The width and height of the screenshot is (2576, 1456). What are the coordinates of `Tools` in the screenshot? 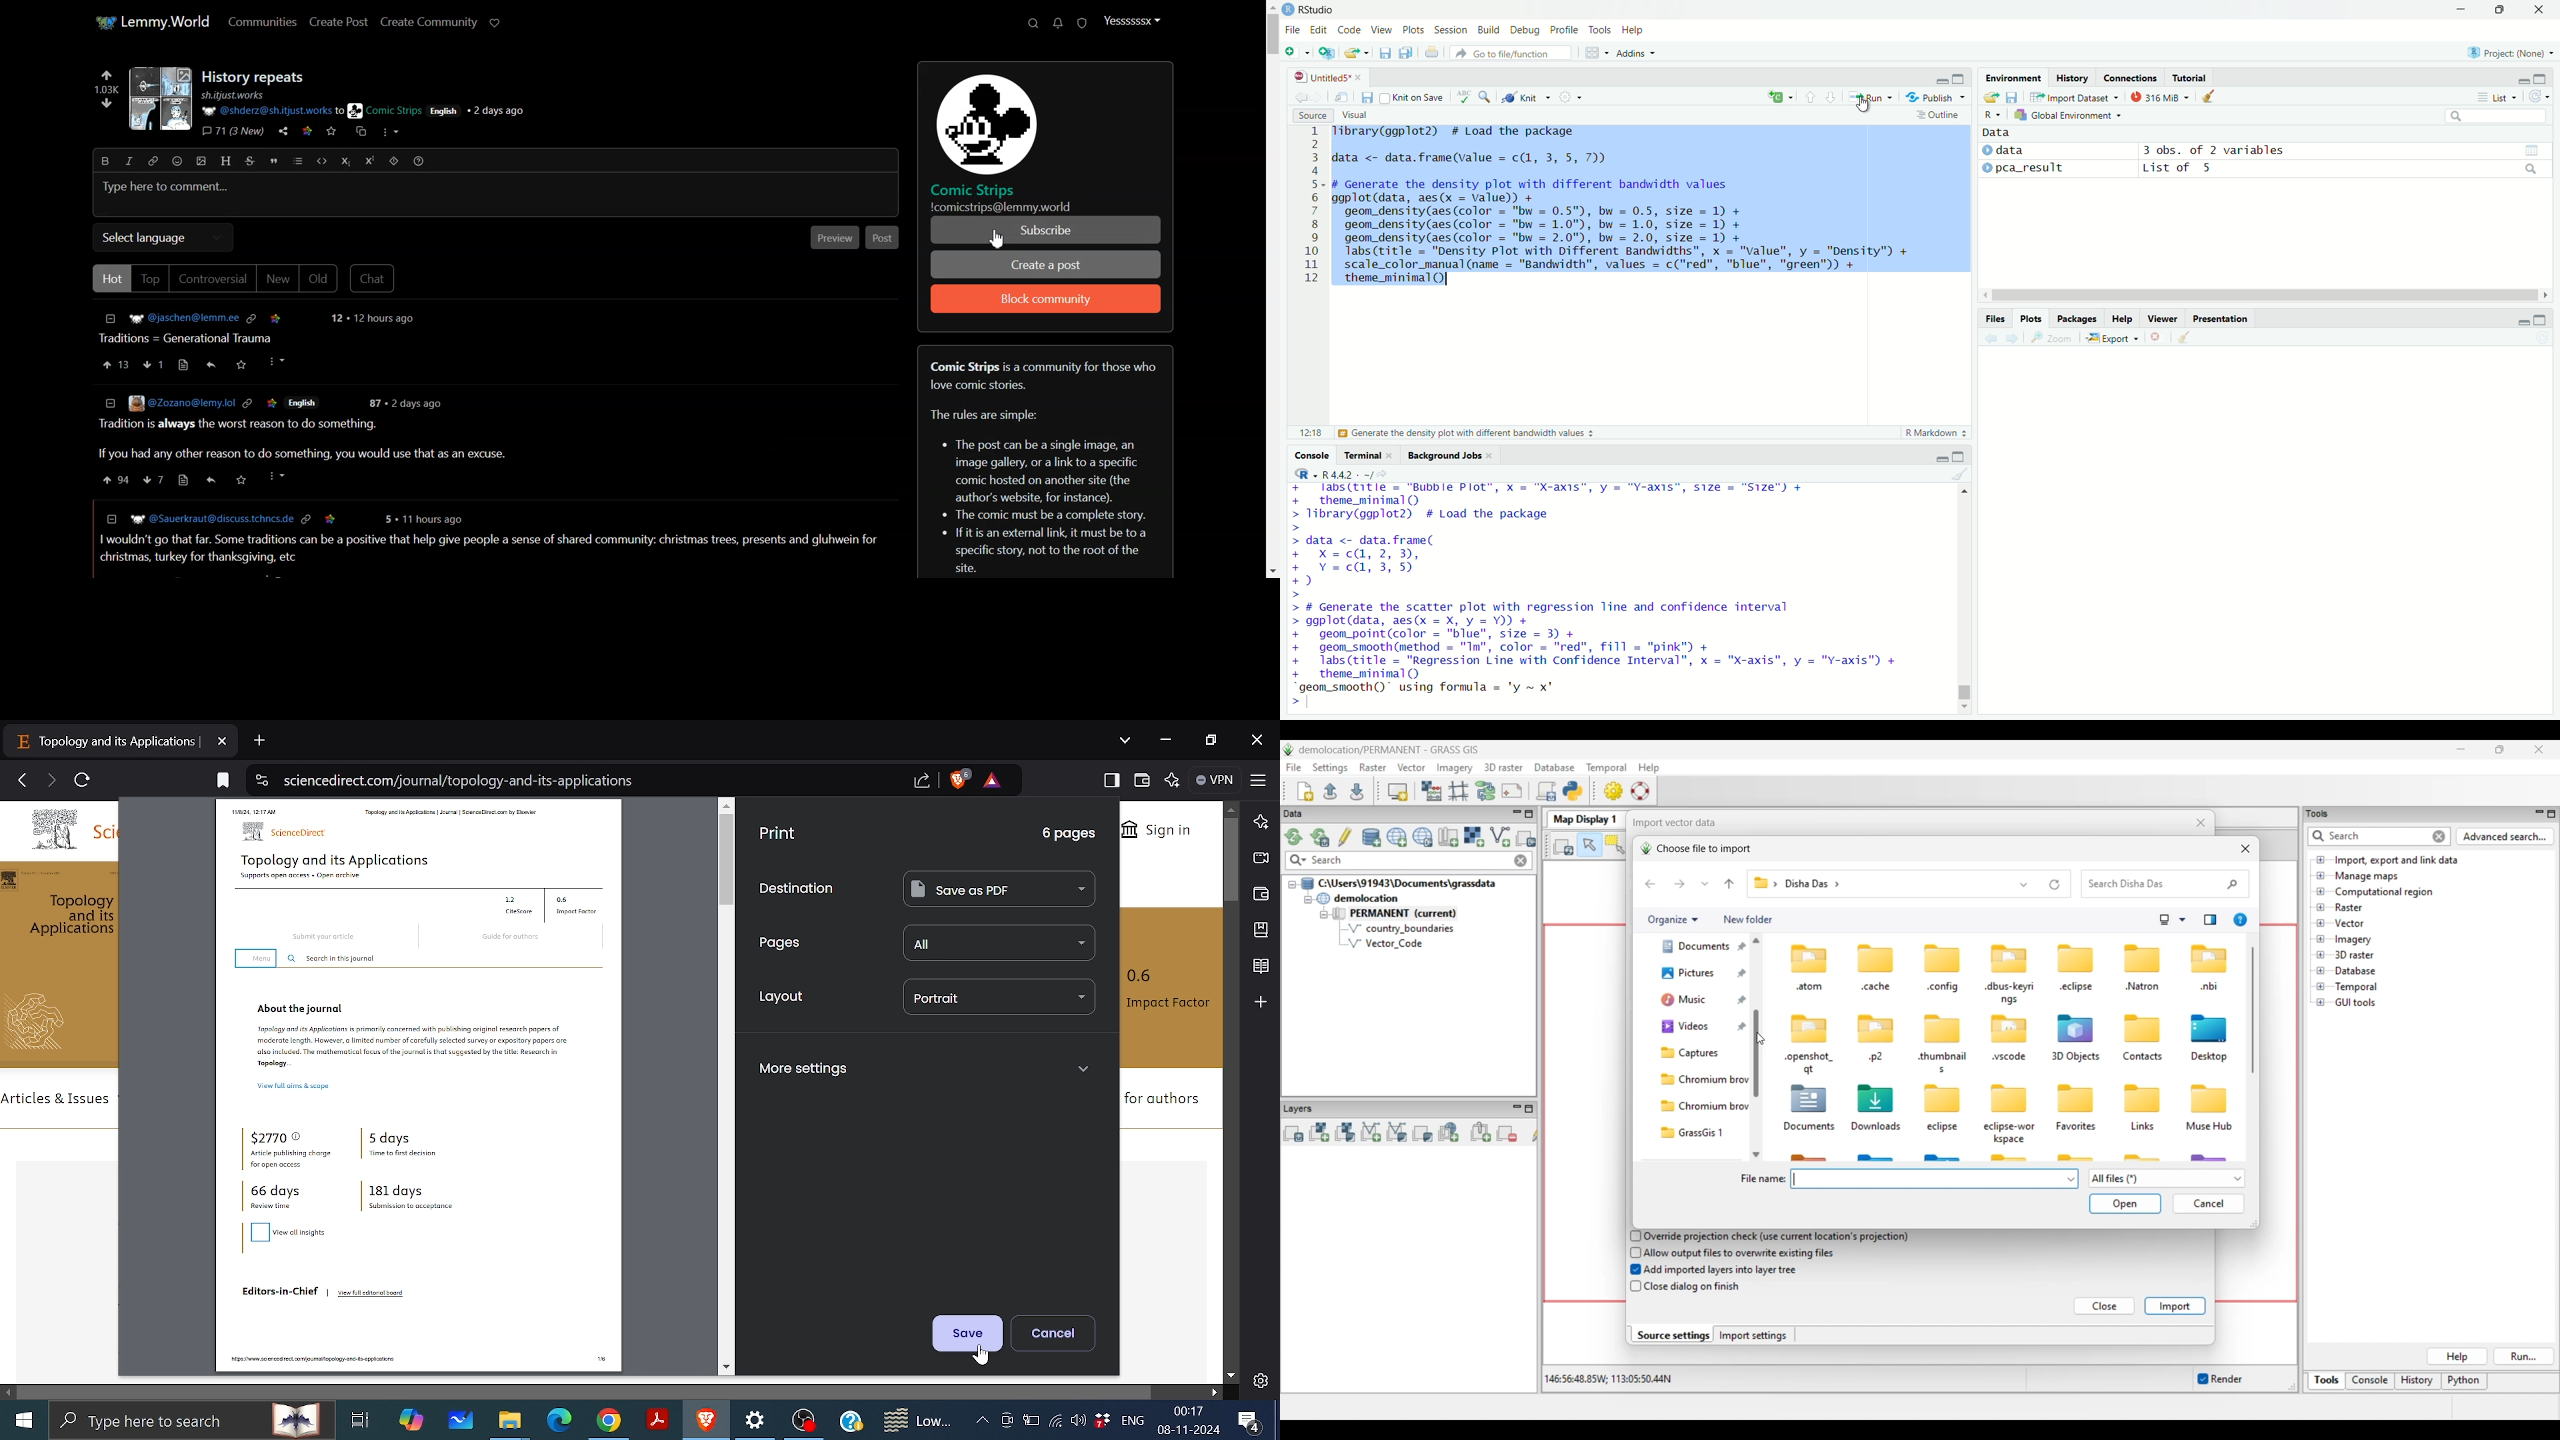 It's located at (1600, 29).